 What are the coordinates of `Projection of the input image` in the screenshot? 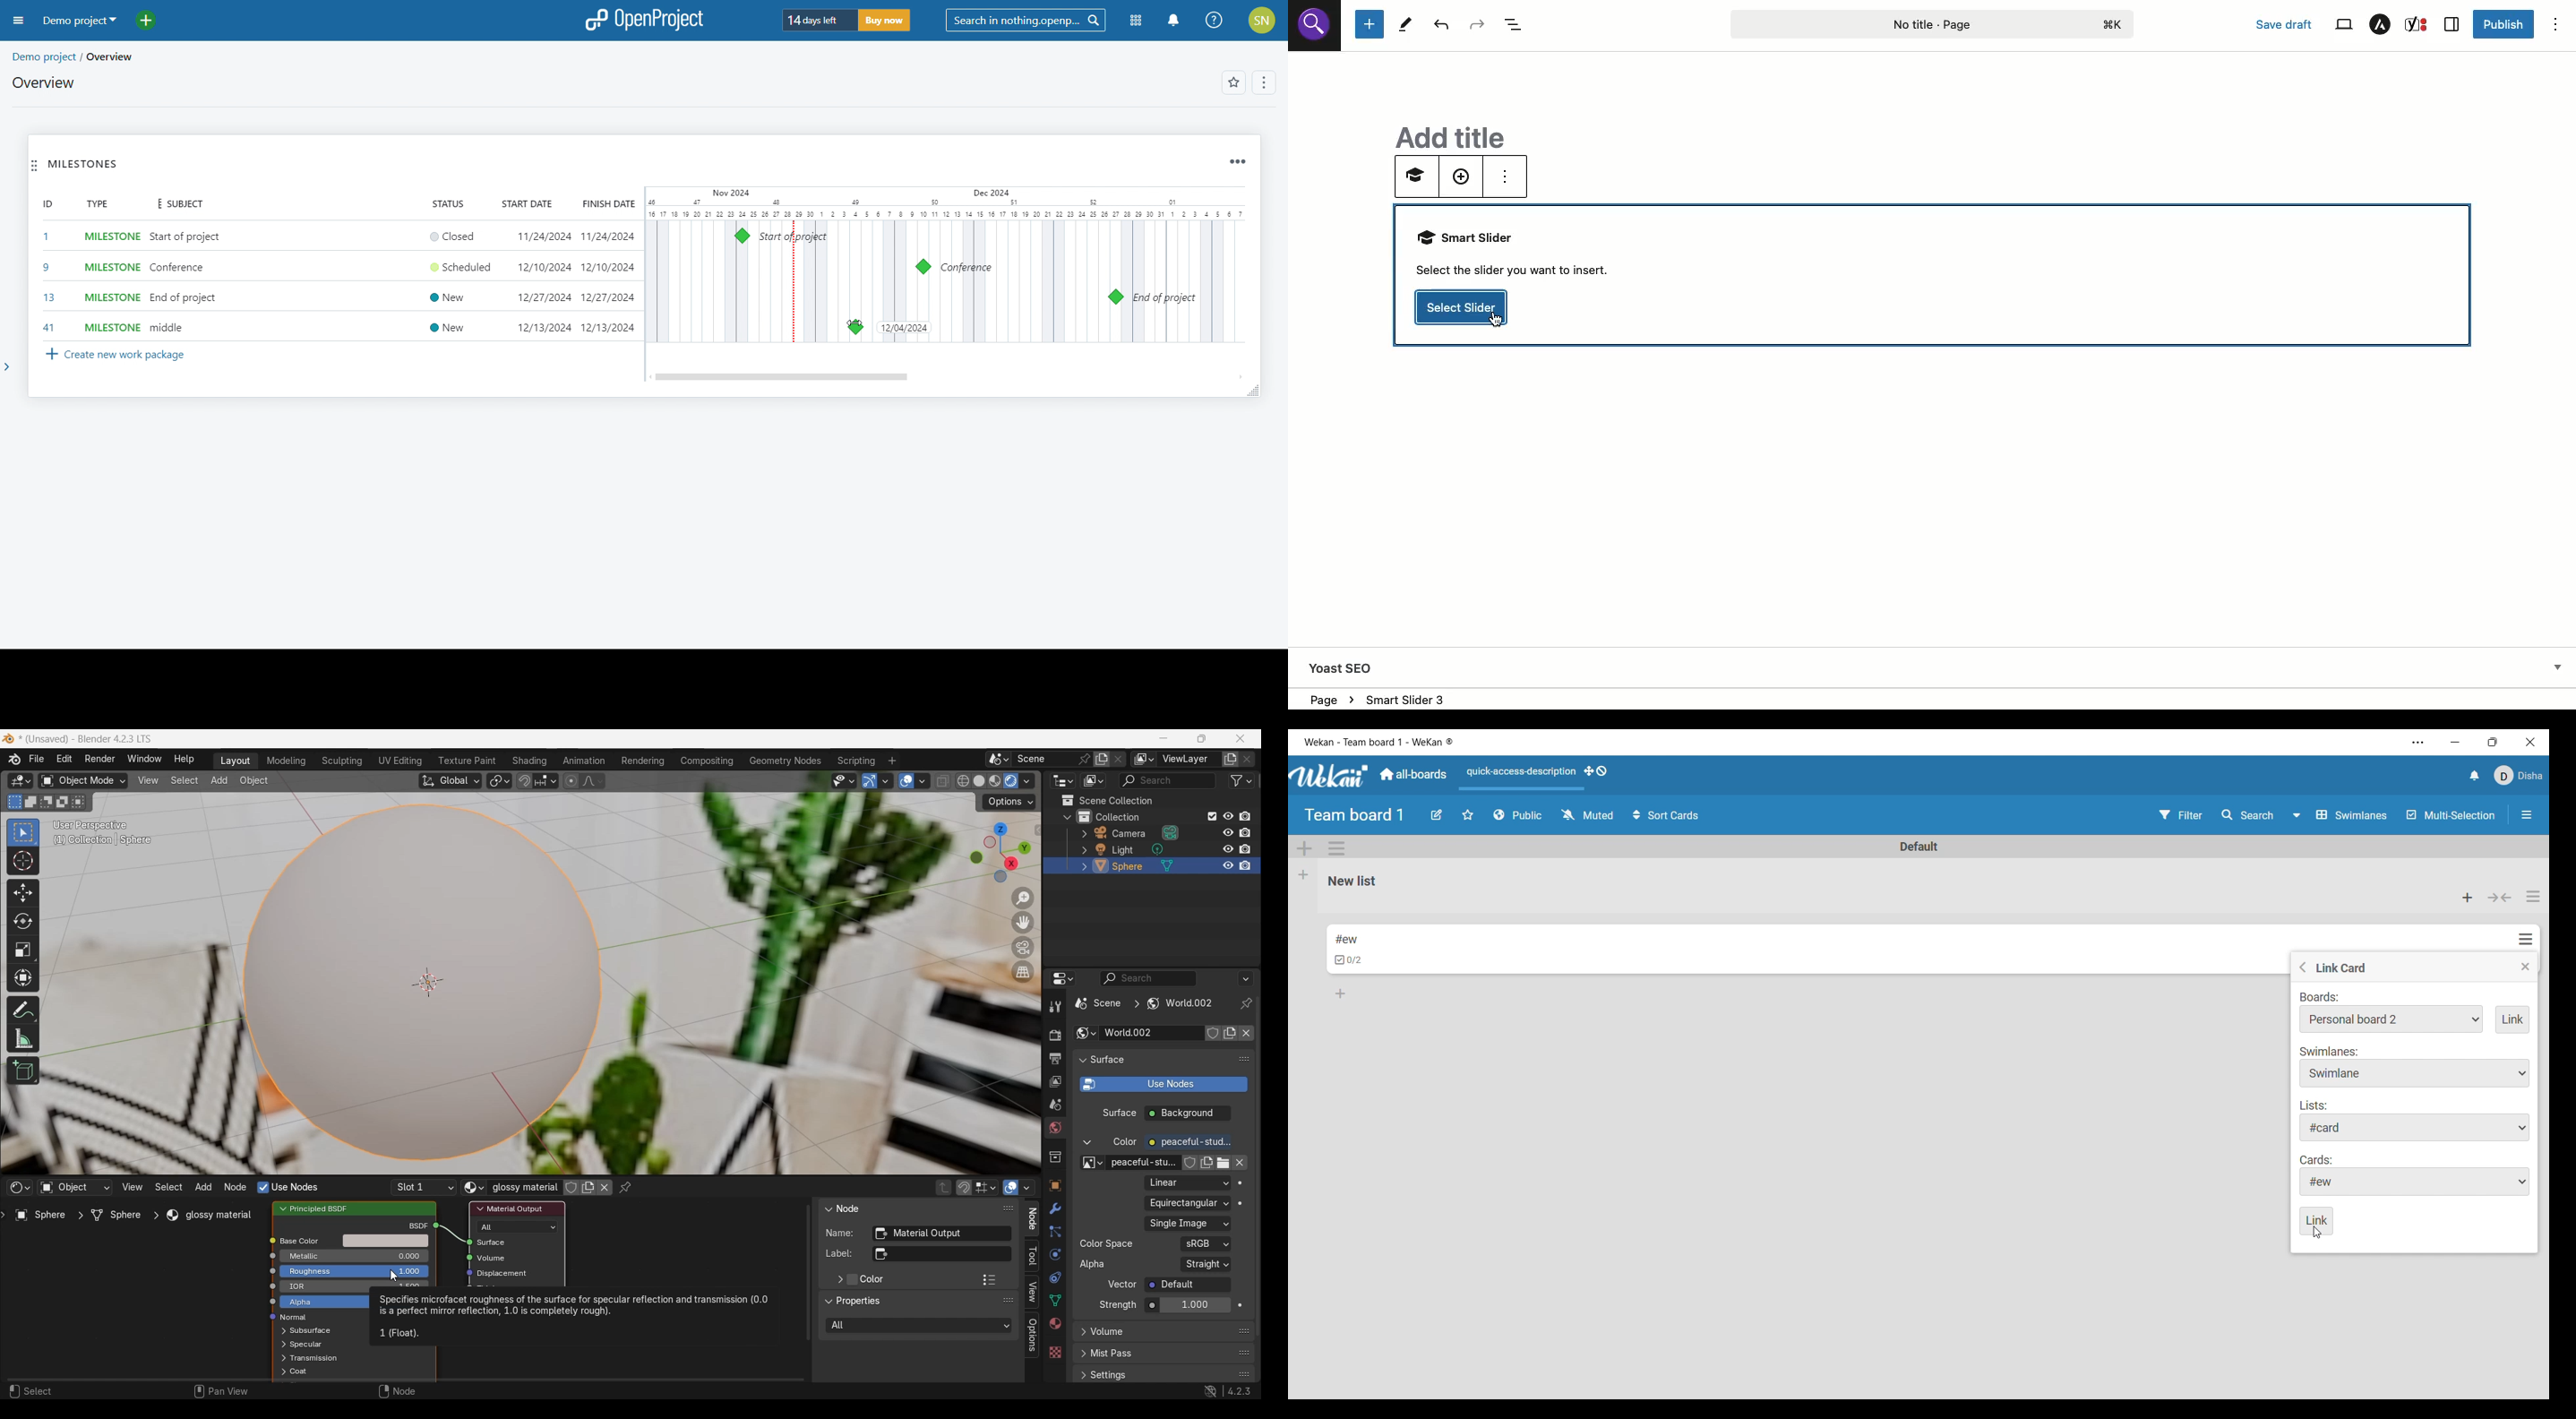 It's located at (1188, 1203).